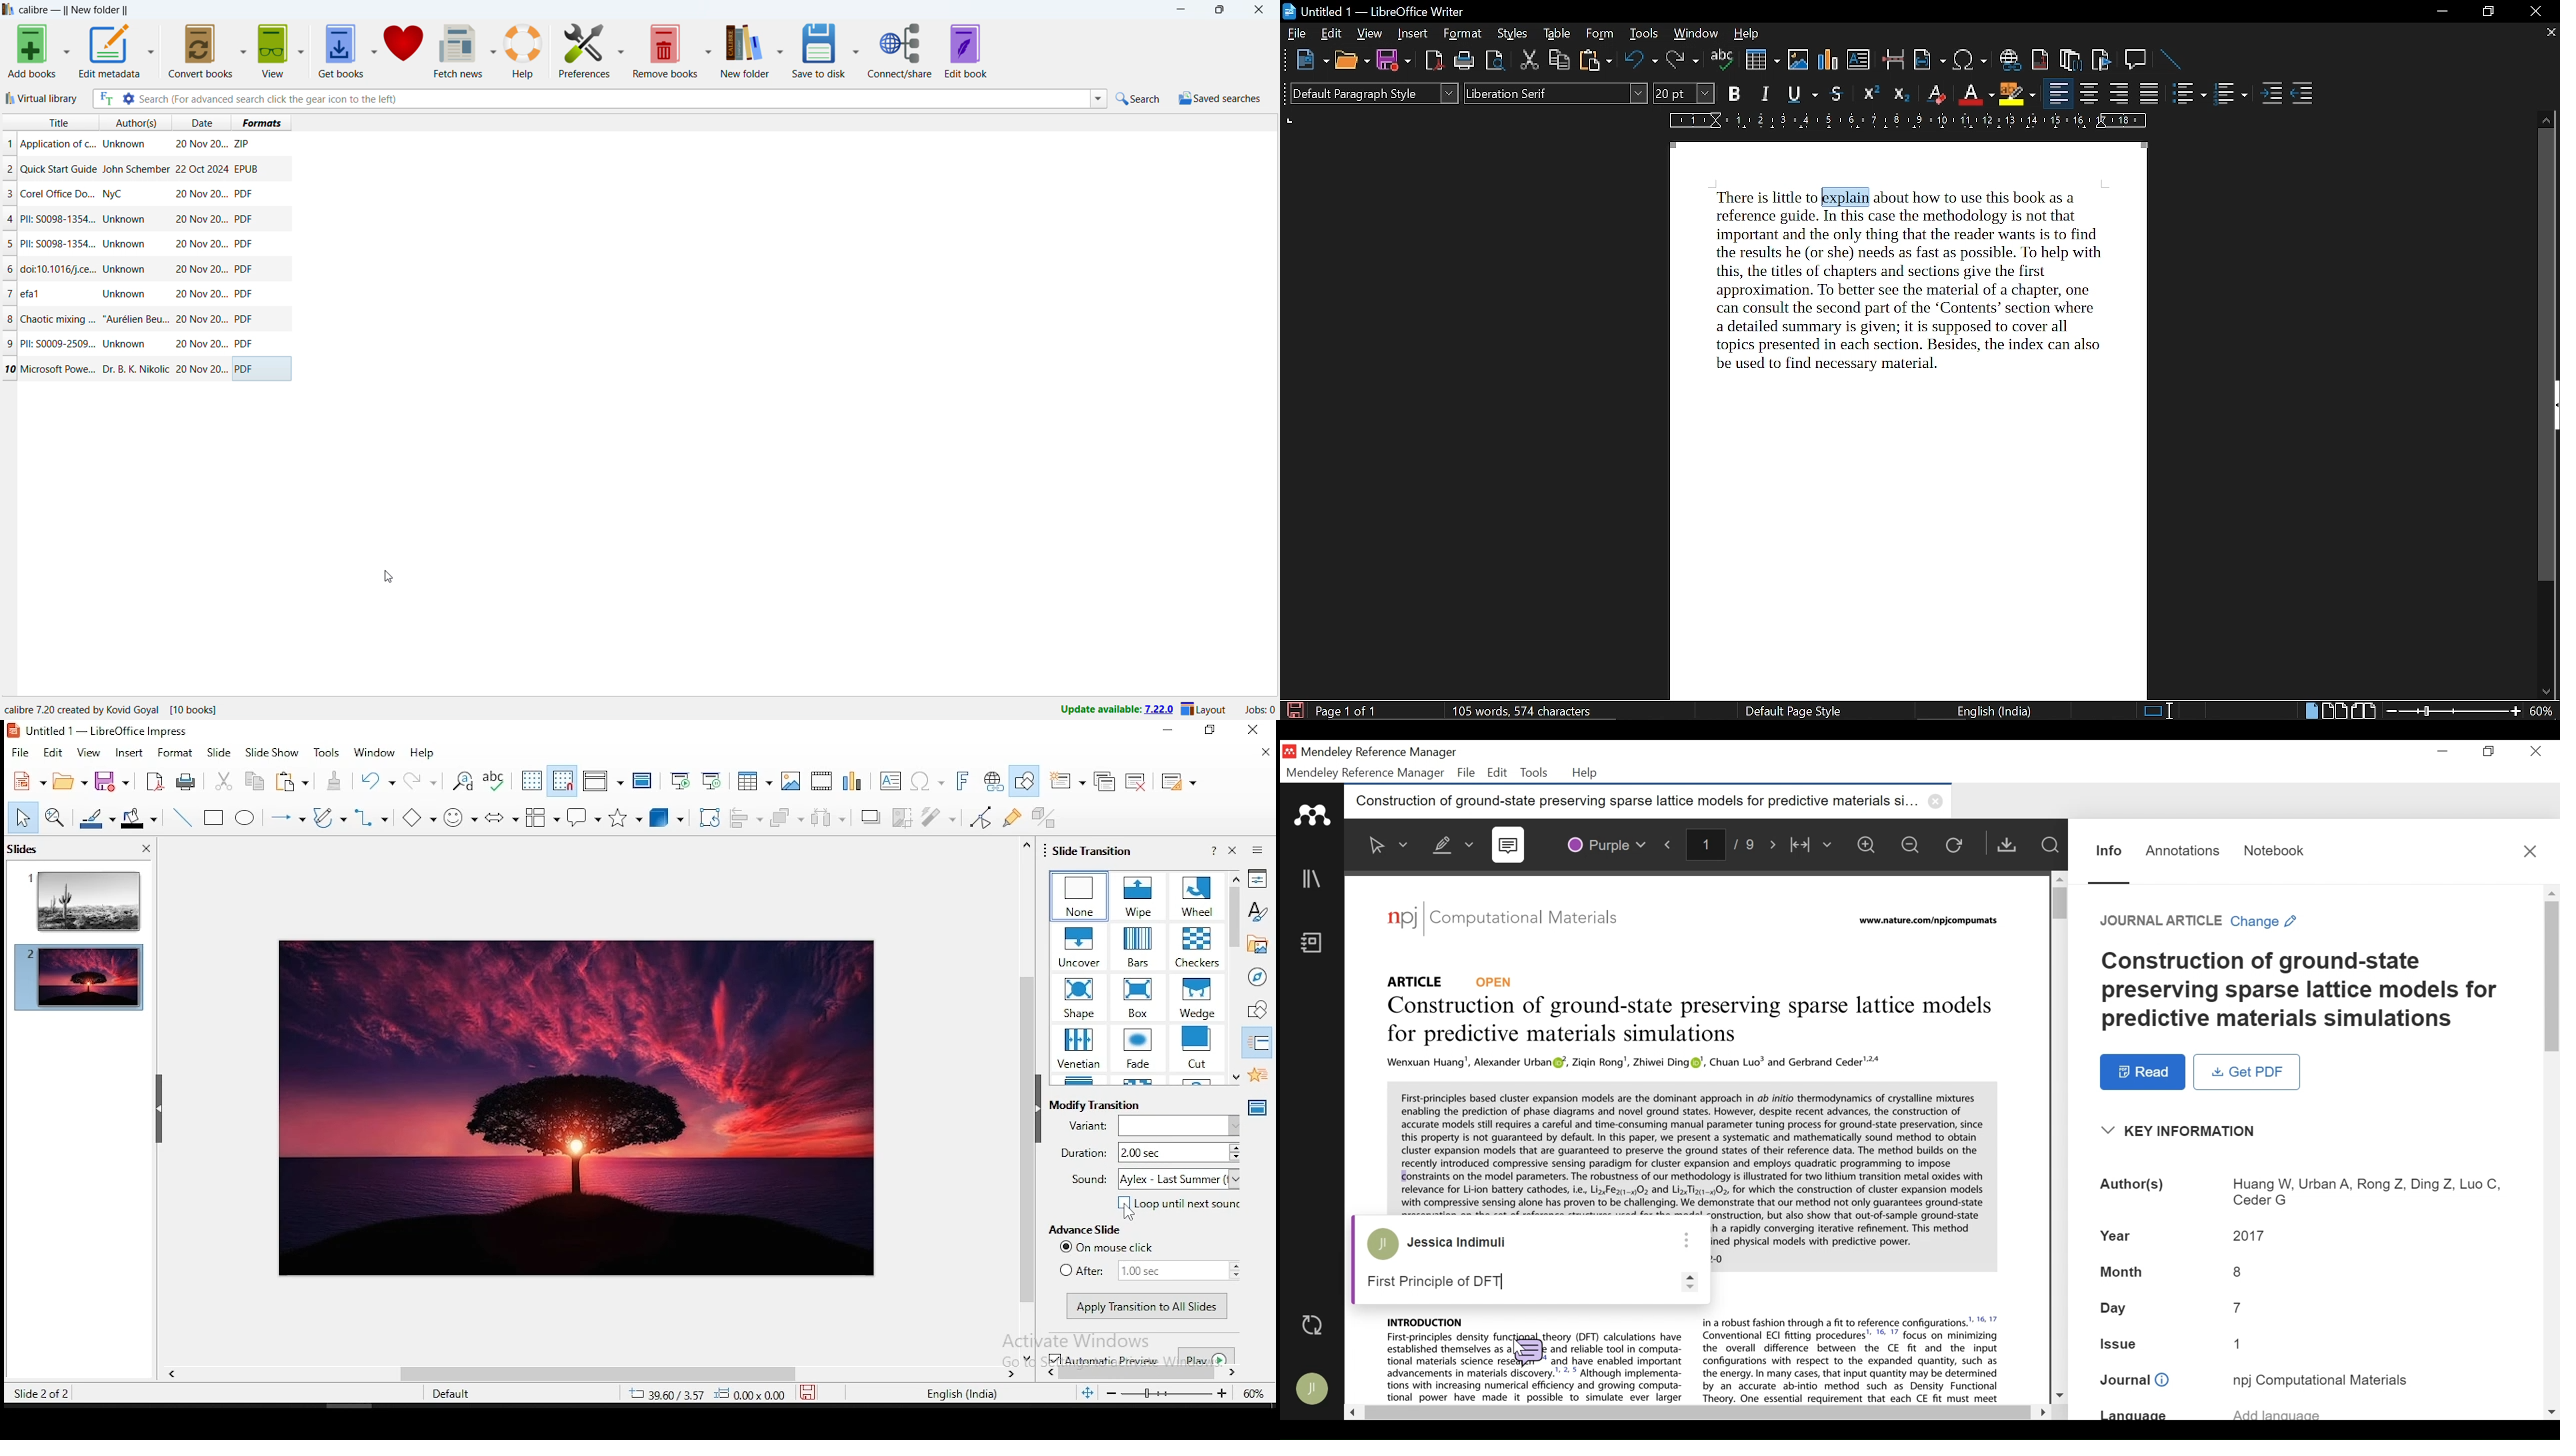 The height and width of the screenshot is (1456, 2576). Describe the element at coordinates (2090, 94) in the screenshot. I see `center` at that location.